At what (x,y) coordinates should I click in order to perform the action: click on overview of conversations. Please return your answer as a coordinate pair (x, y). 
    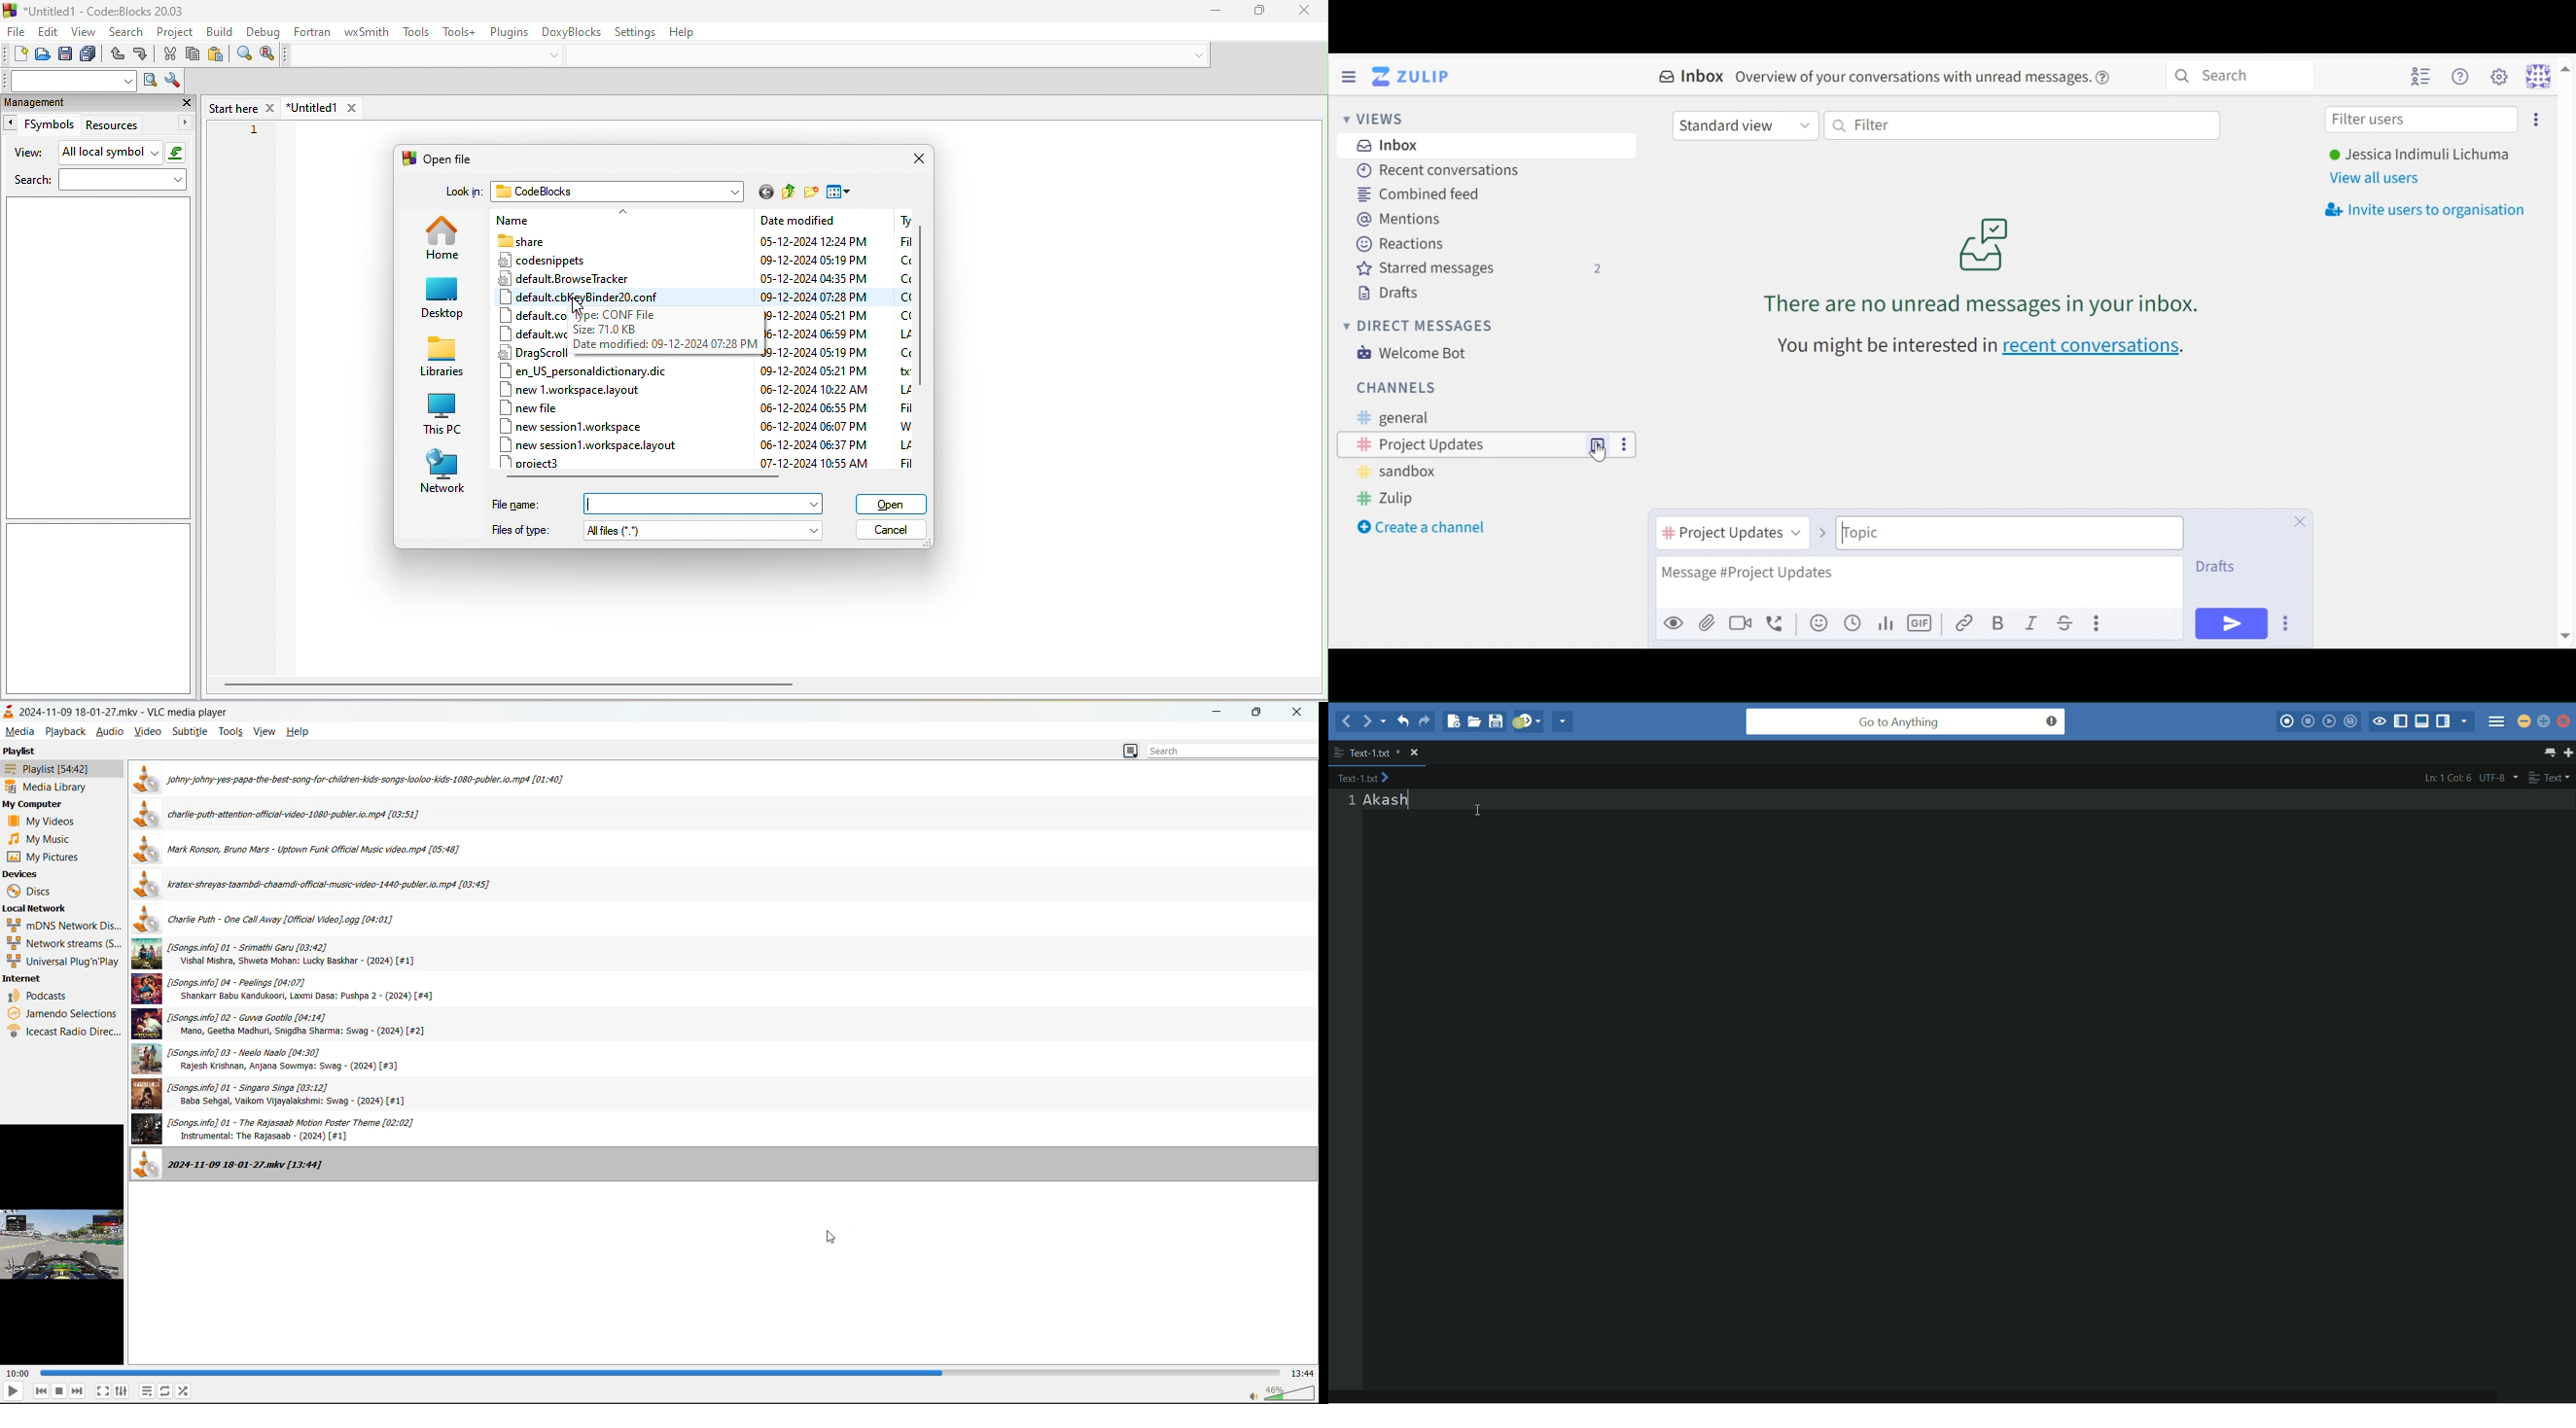
    Looking at the image, I should click on (1913, 78).